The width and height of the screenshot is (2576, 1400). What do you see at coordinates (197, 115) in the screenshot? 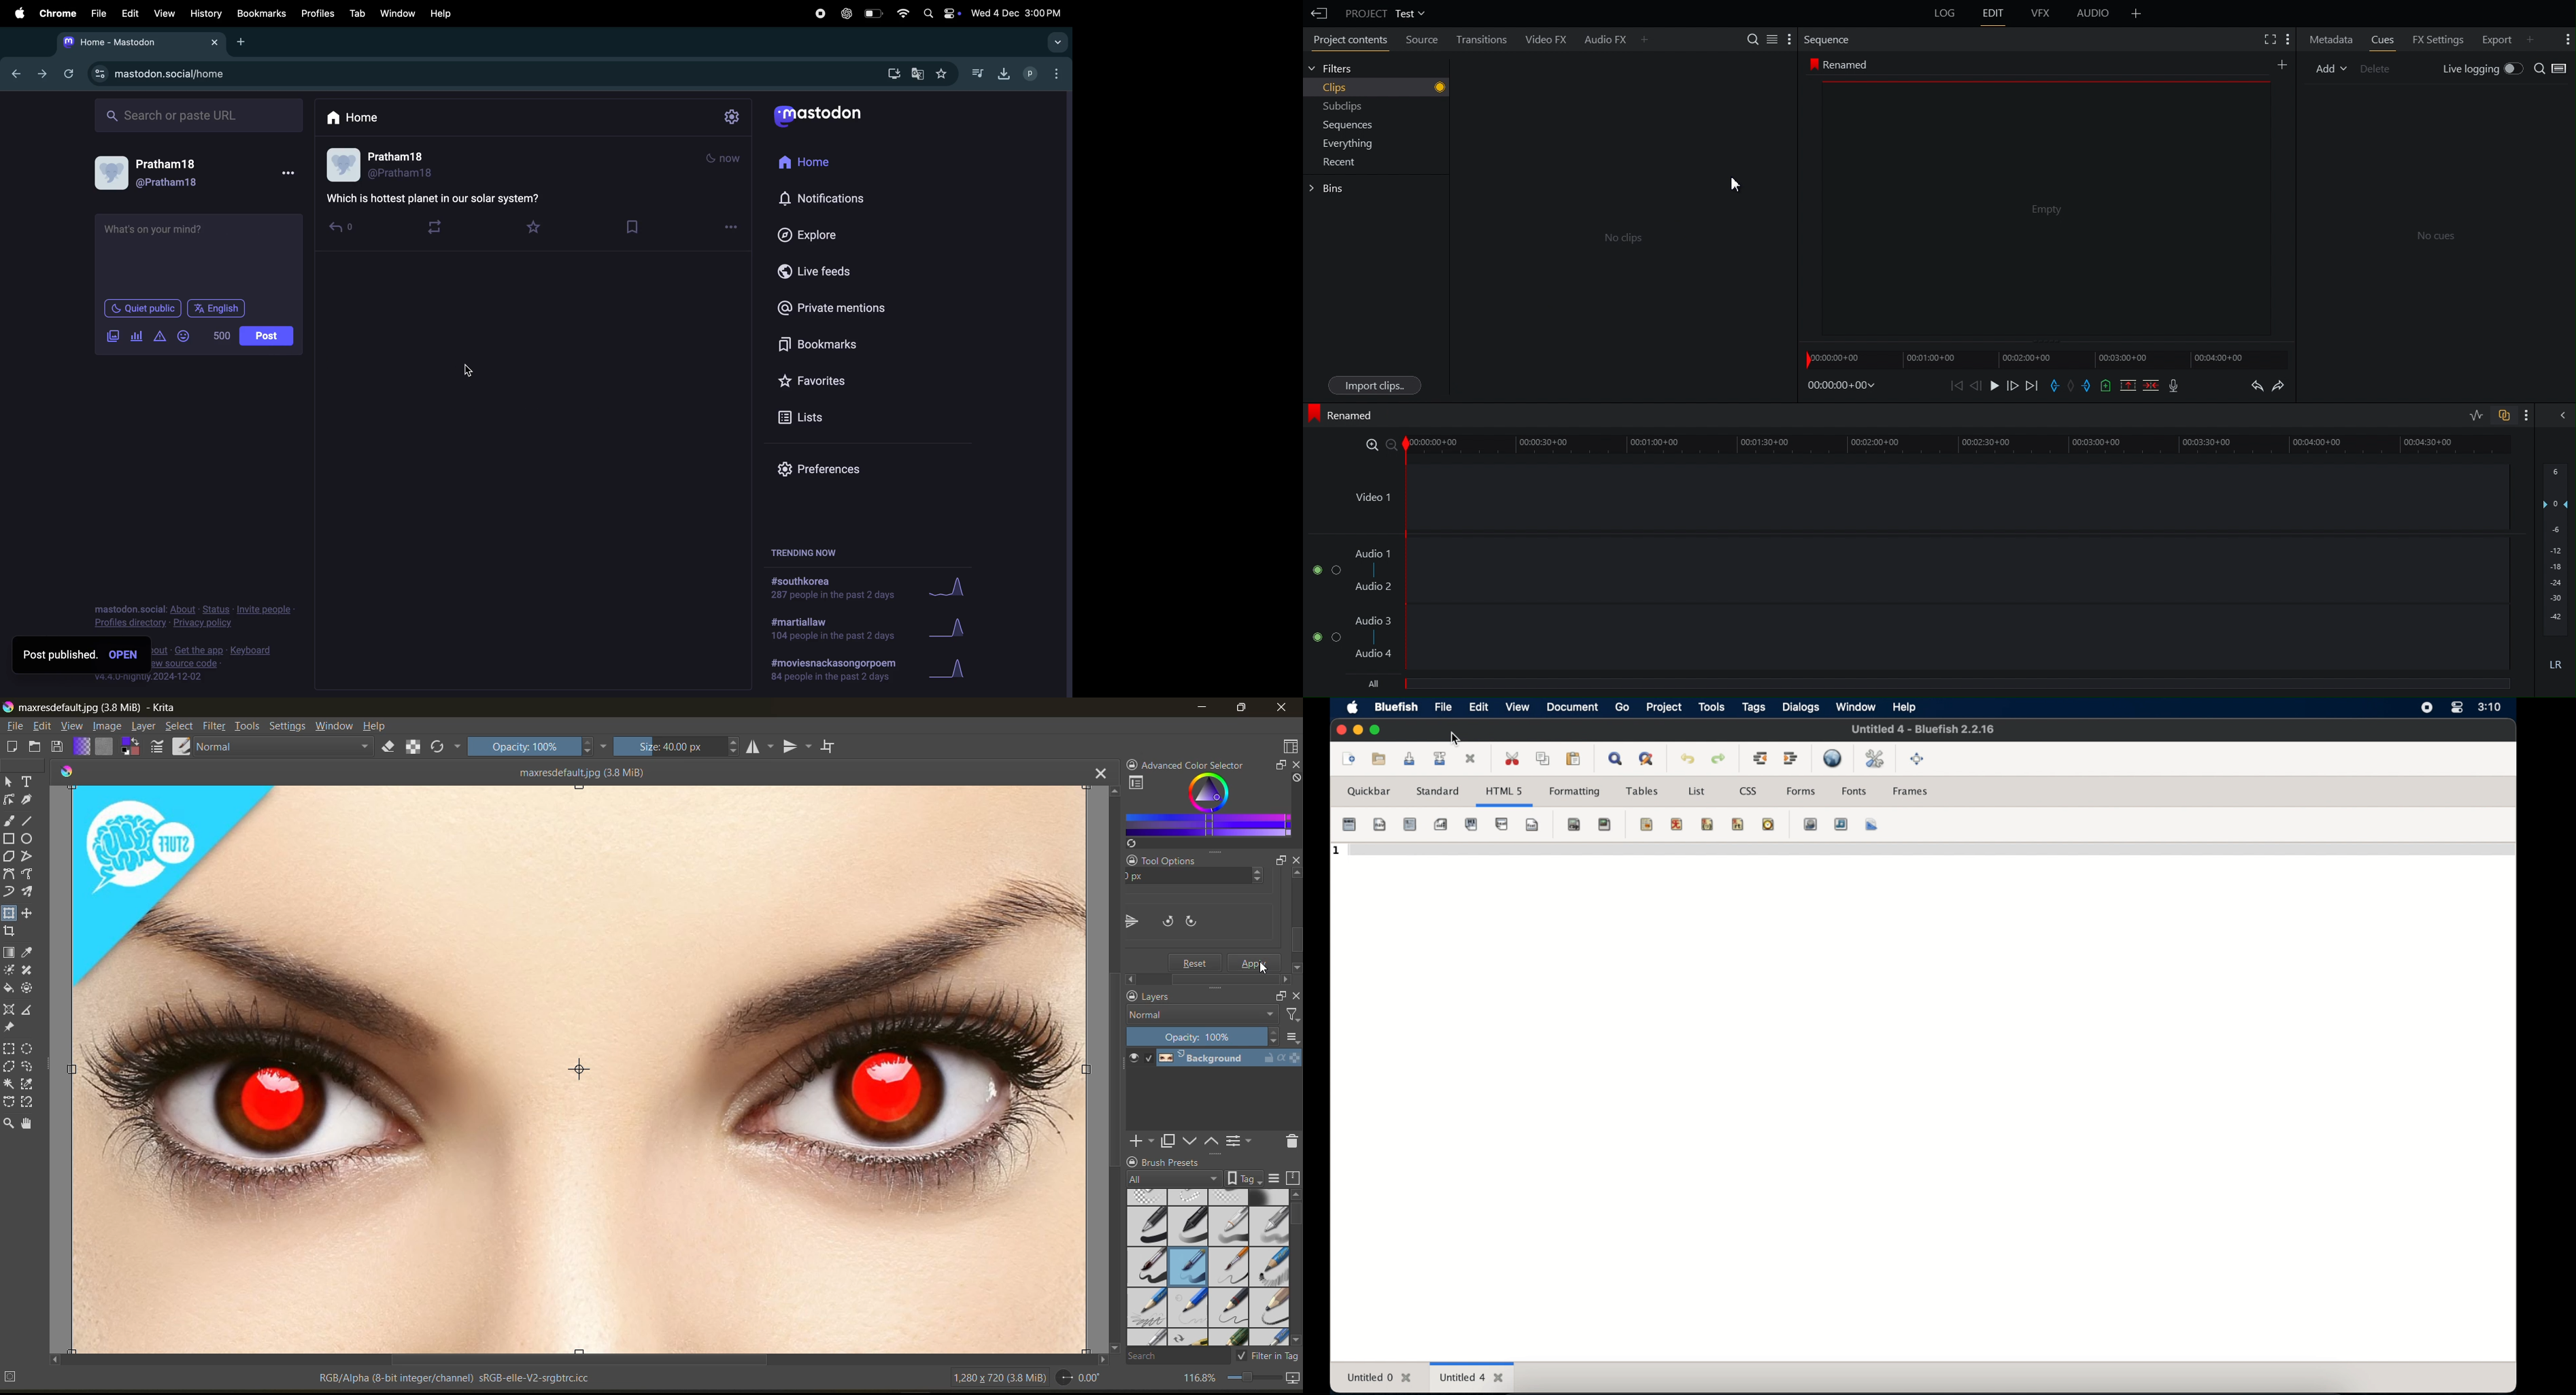
I see `search bar` at bounding box center [197, 115].